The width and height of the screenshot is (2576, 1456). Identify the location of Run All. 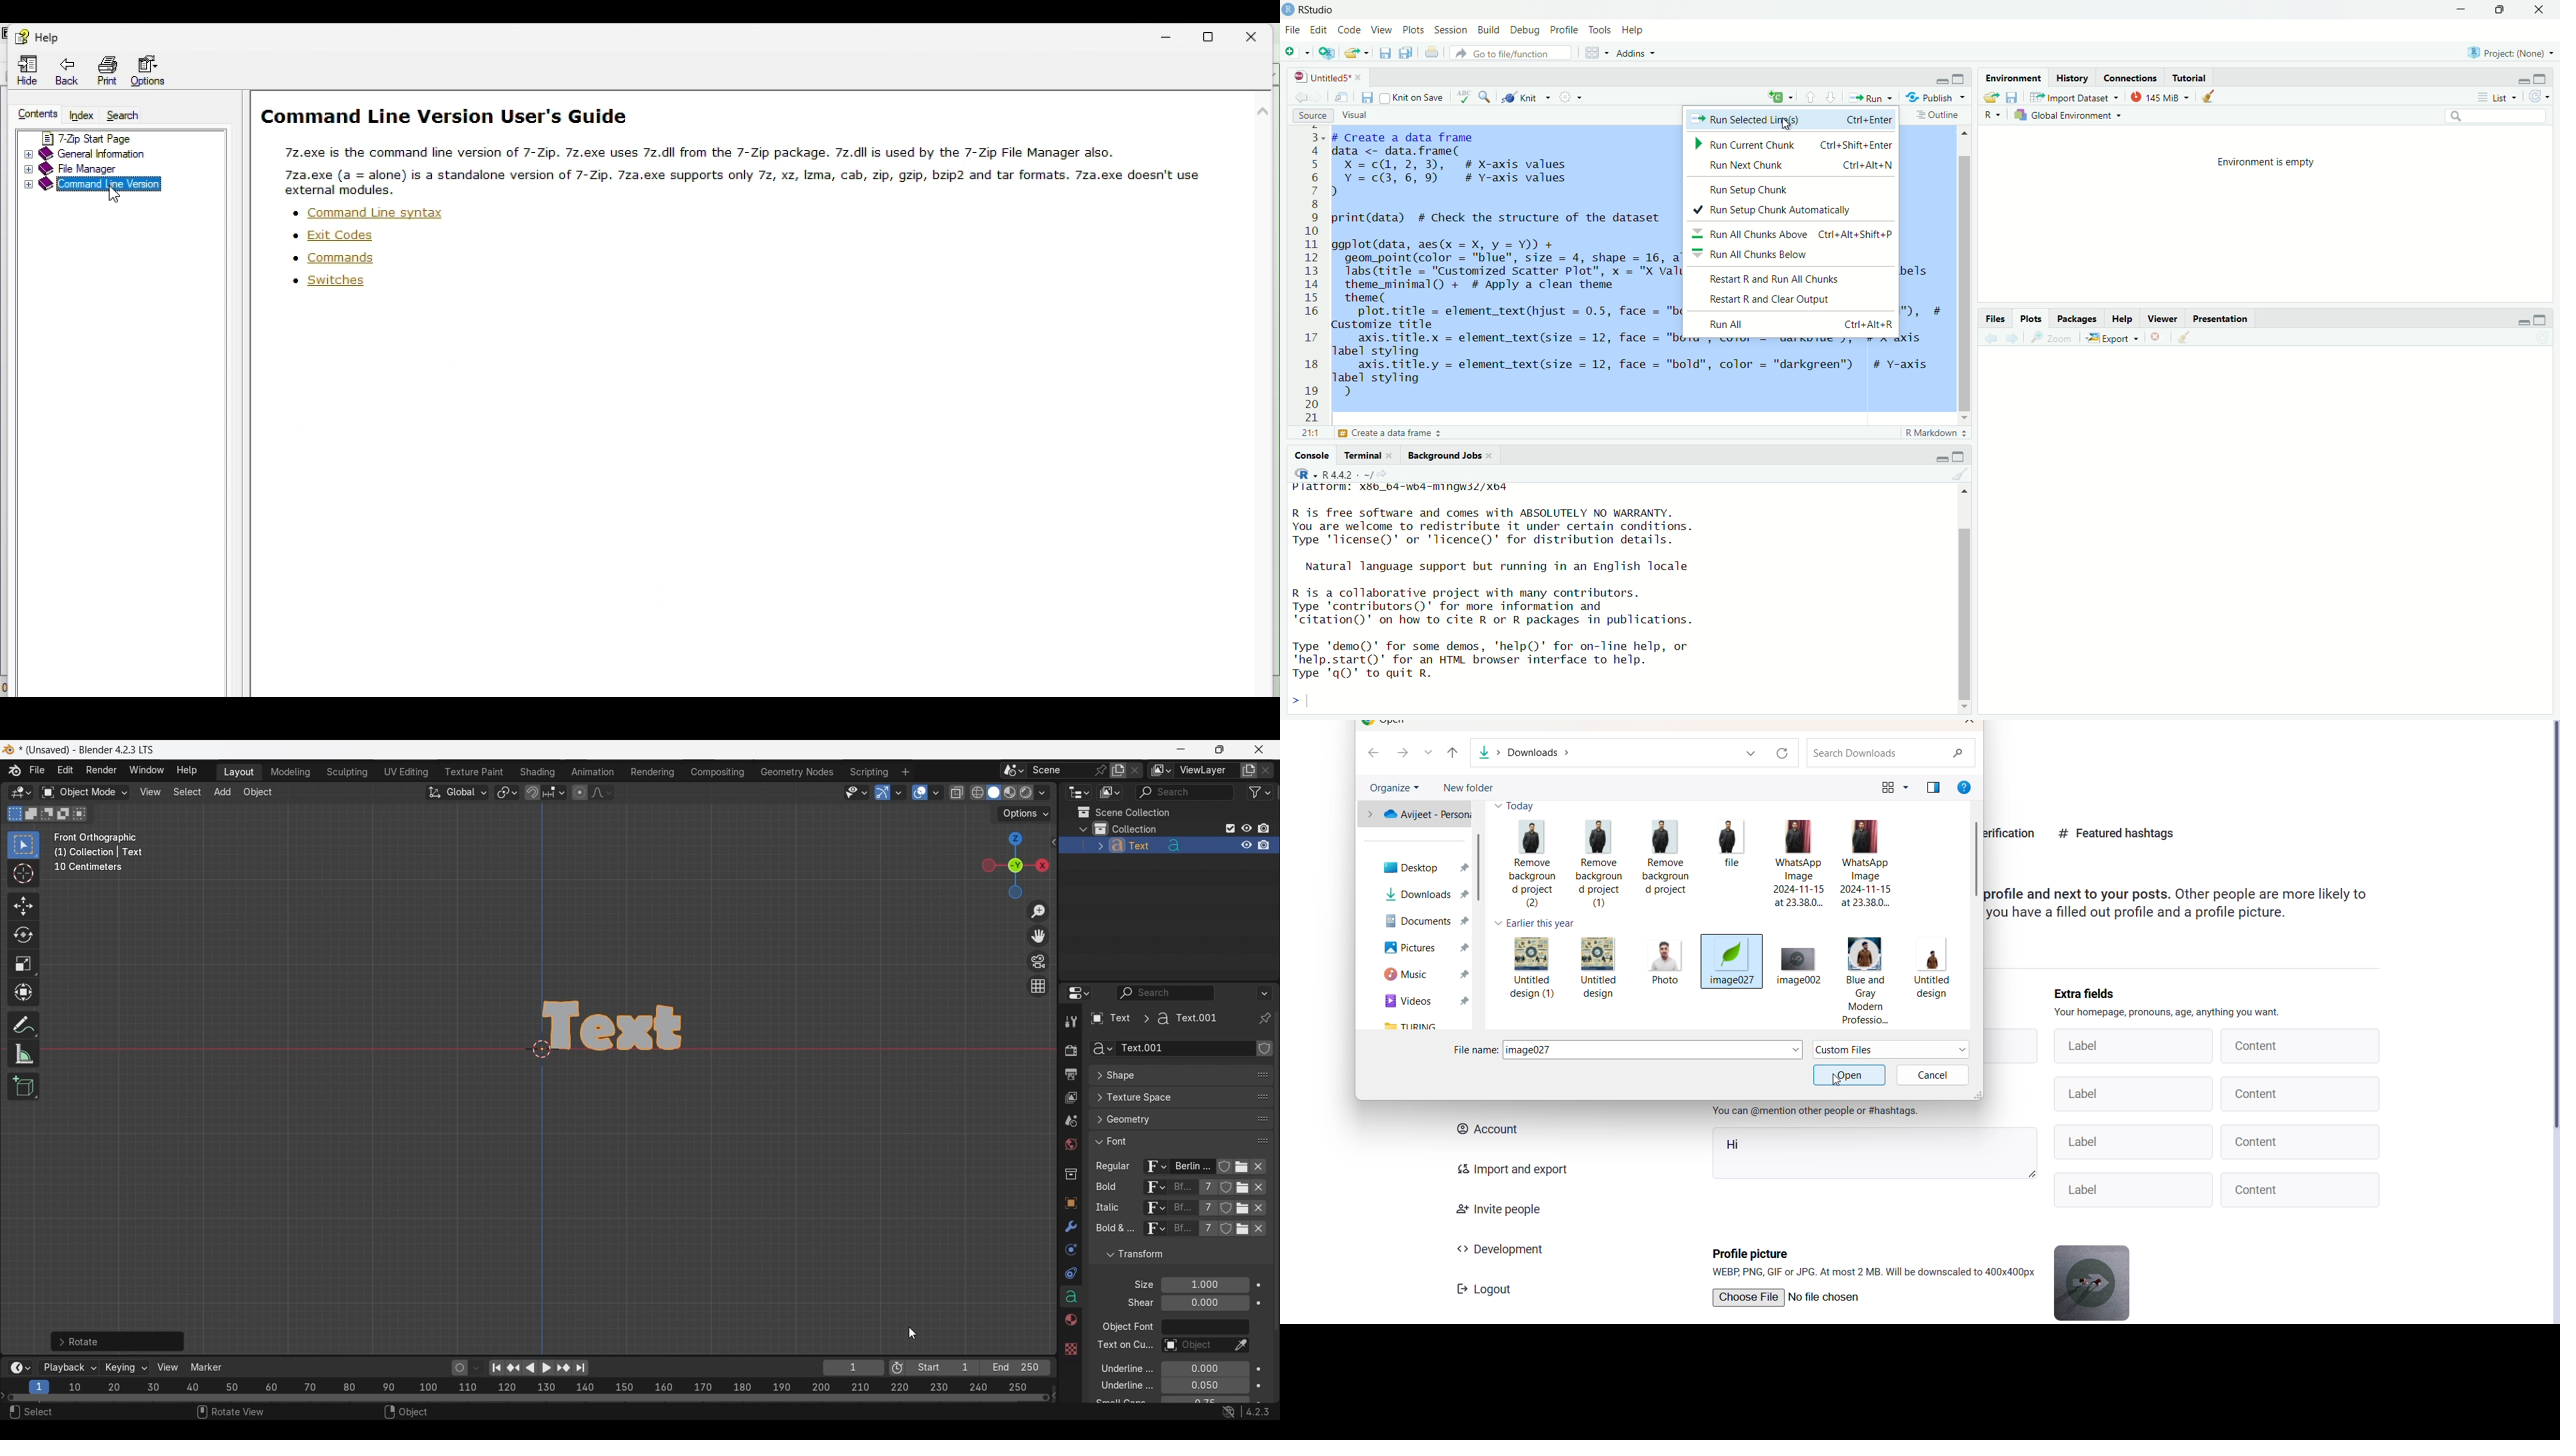
(1799, 324).